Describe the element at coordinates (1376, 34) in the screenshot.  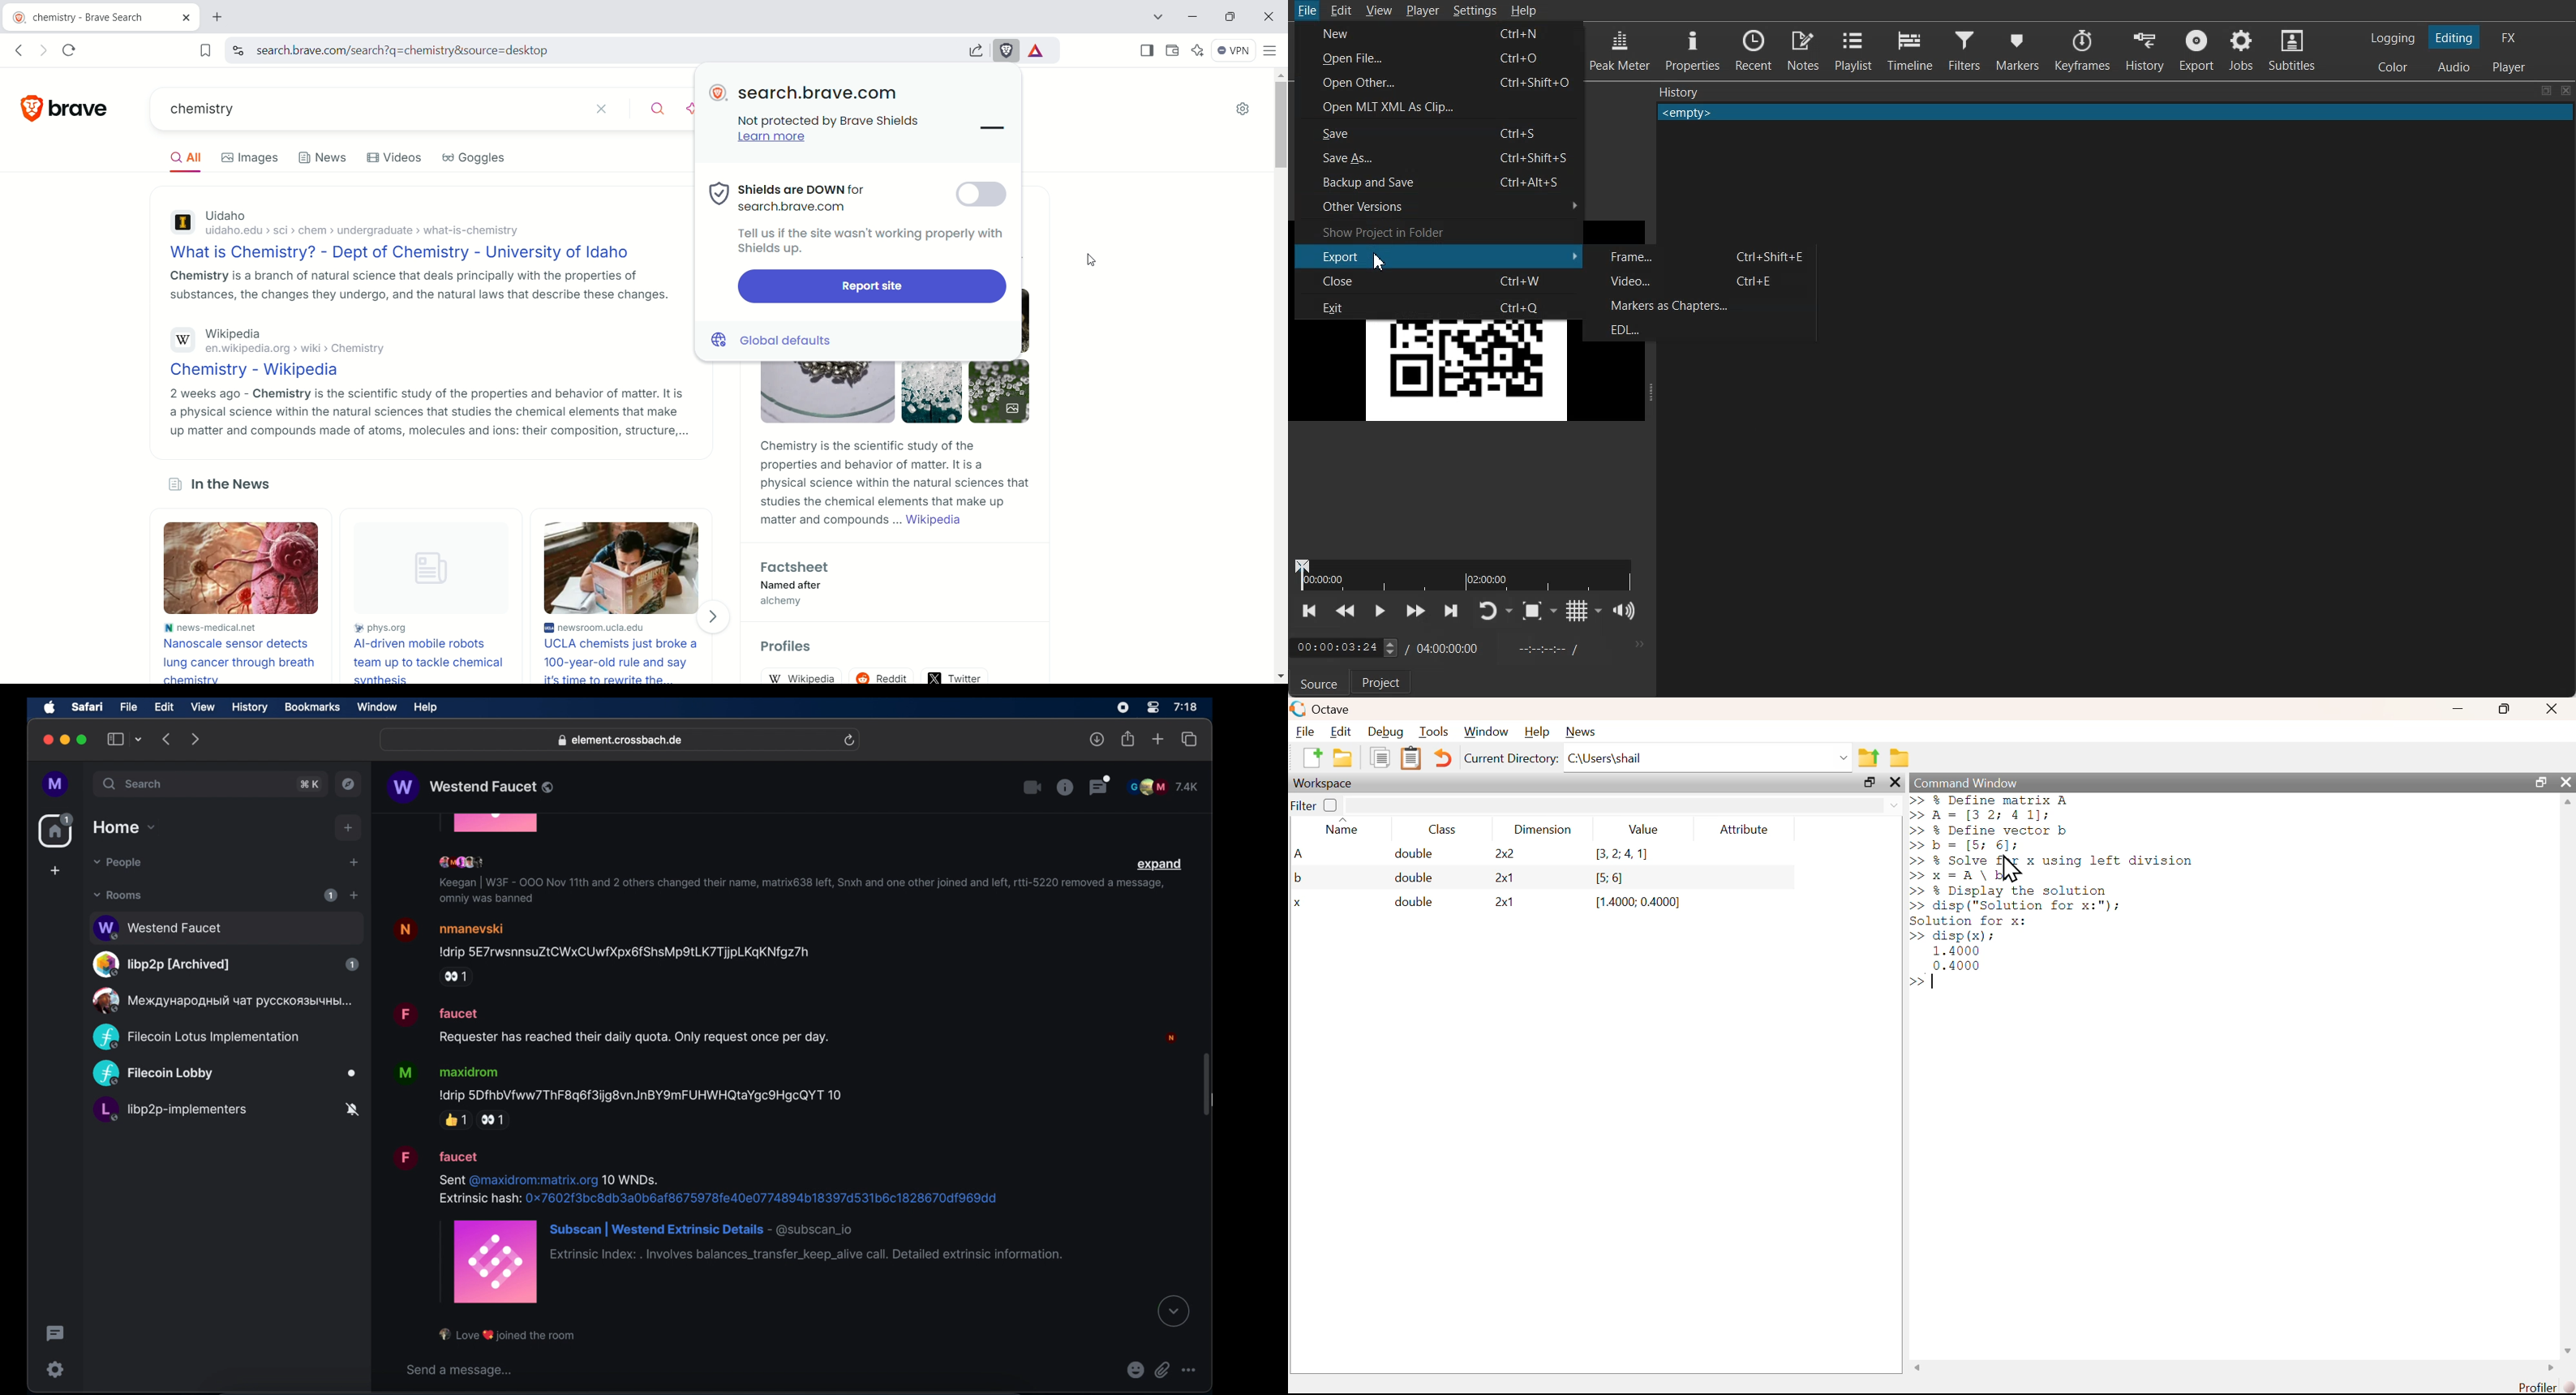
I see `New` at that location.